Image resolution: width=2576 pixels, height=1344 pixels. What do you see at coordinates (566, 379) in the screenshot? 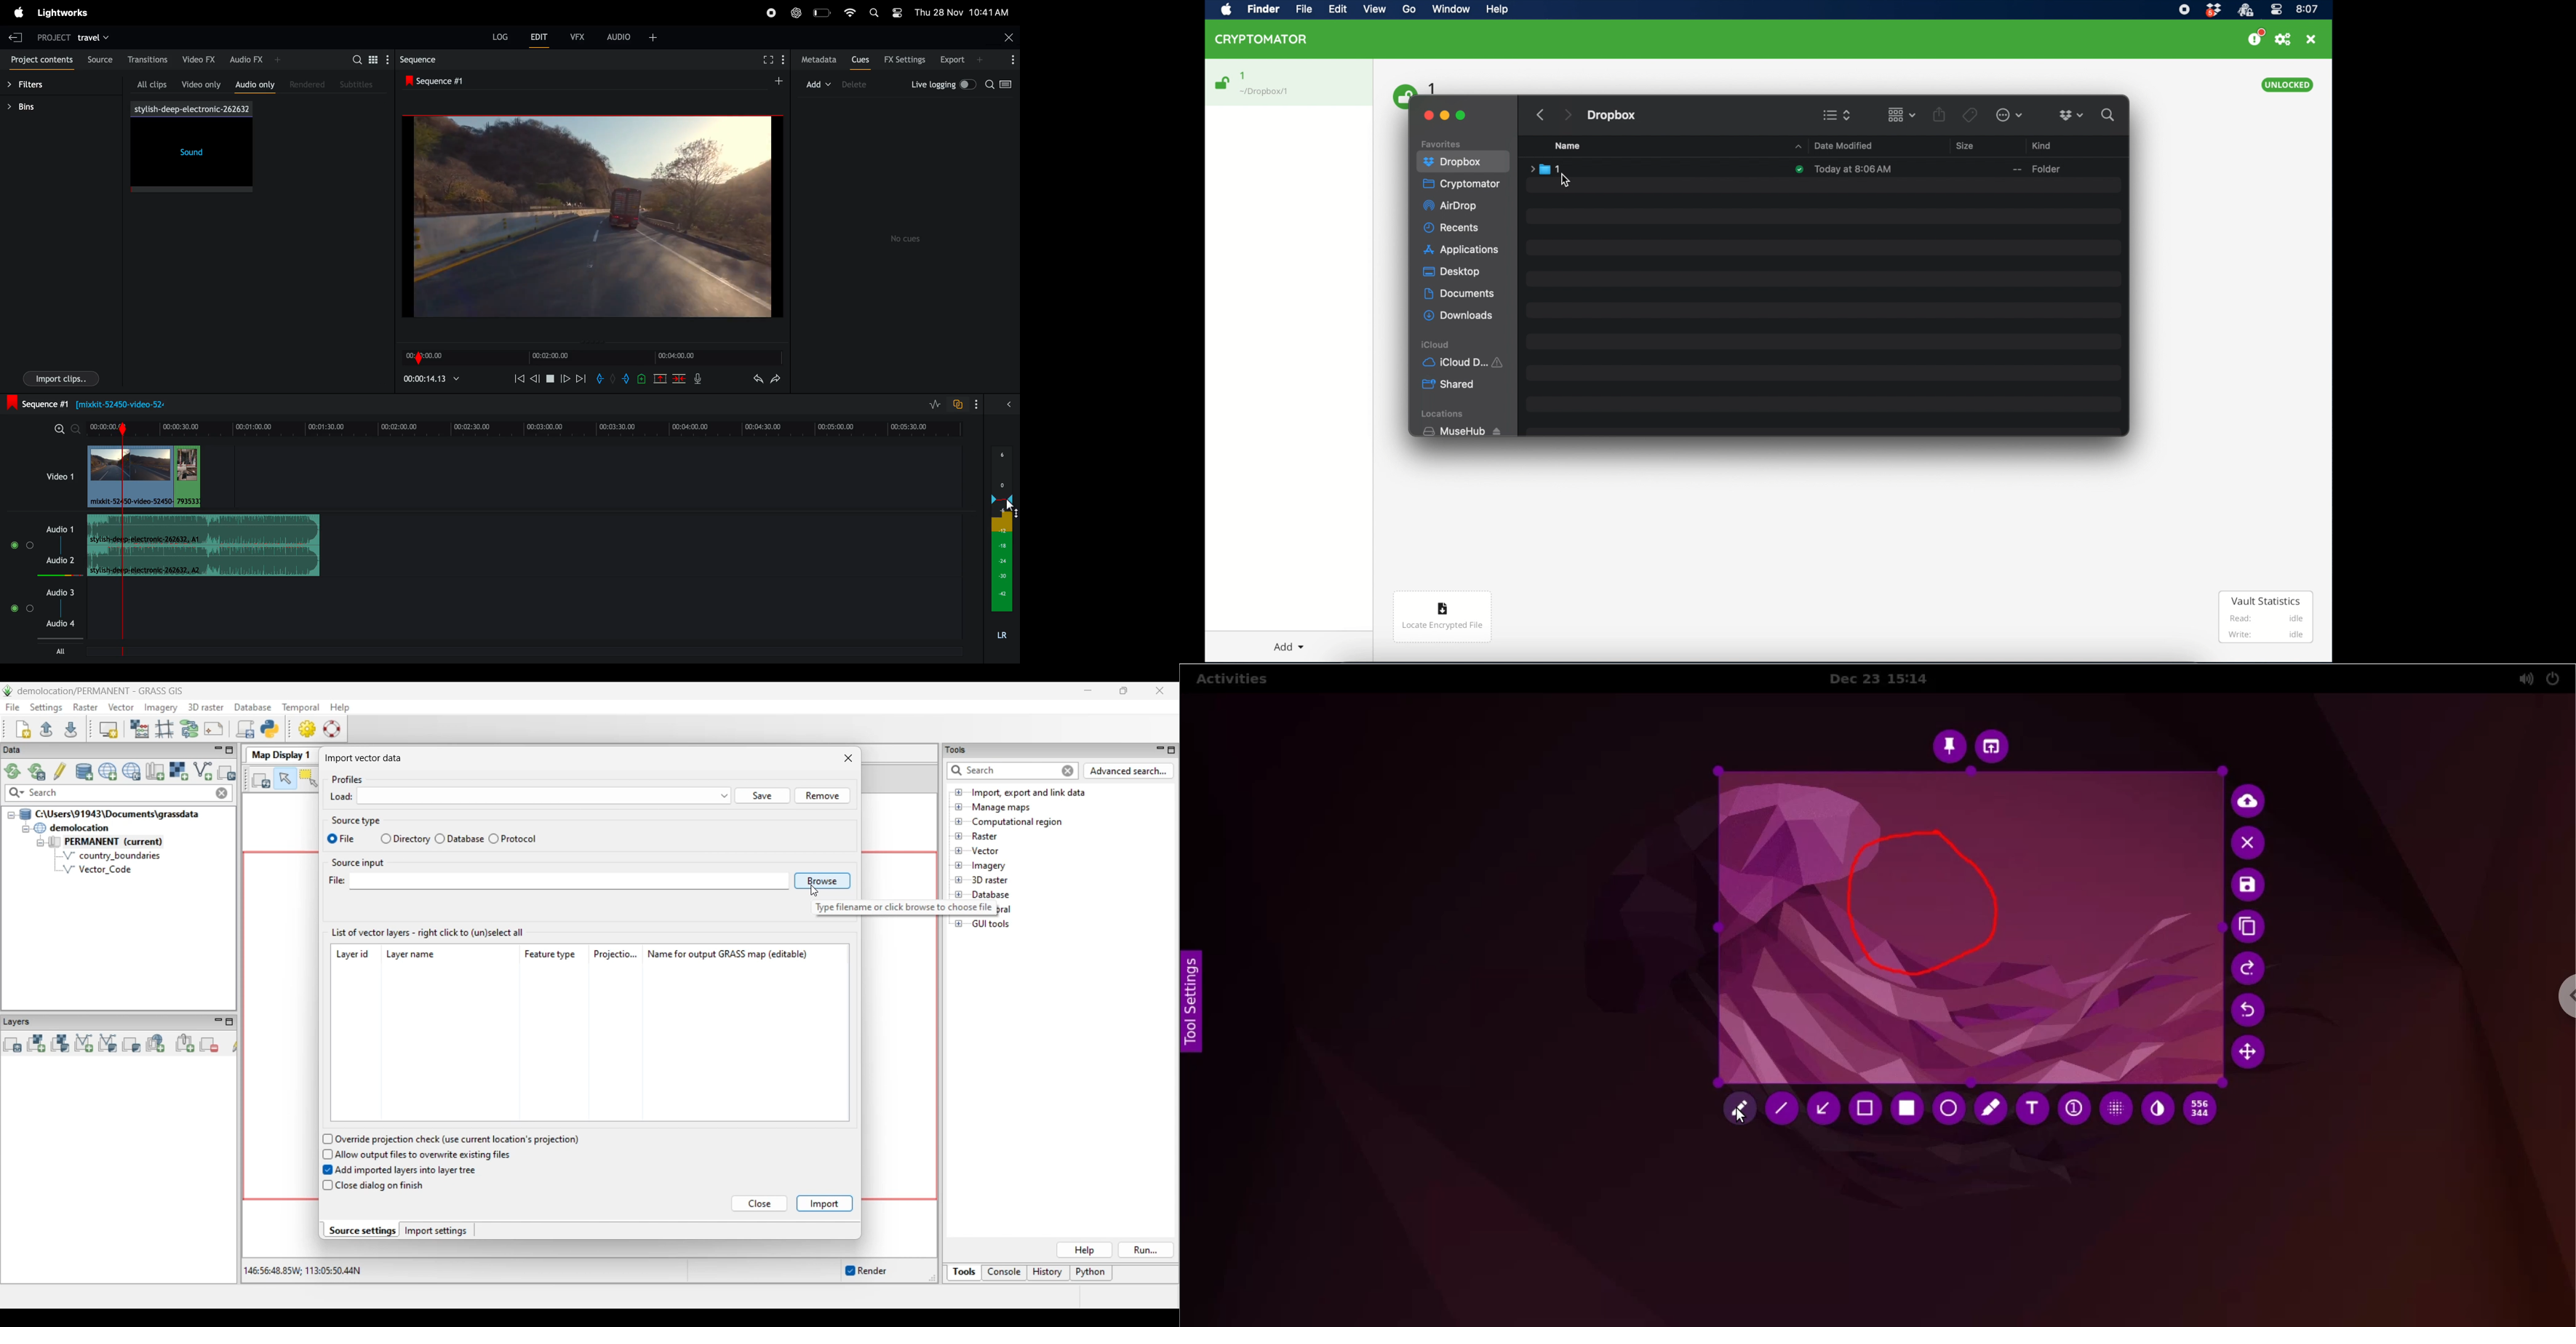
I see `move forward one frame` at bounding box center [566, 379].